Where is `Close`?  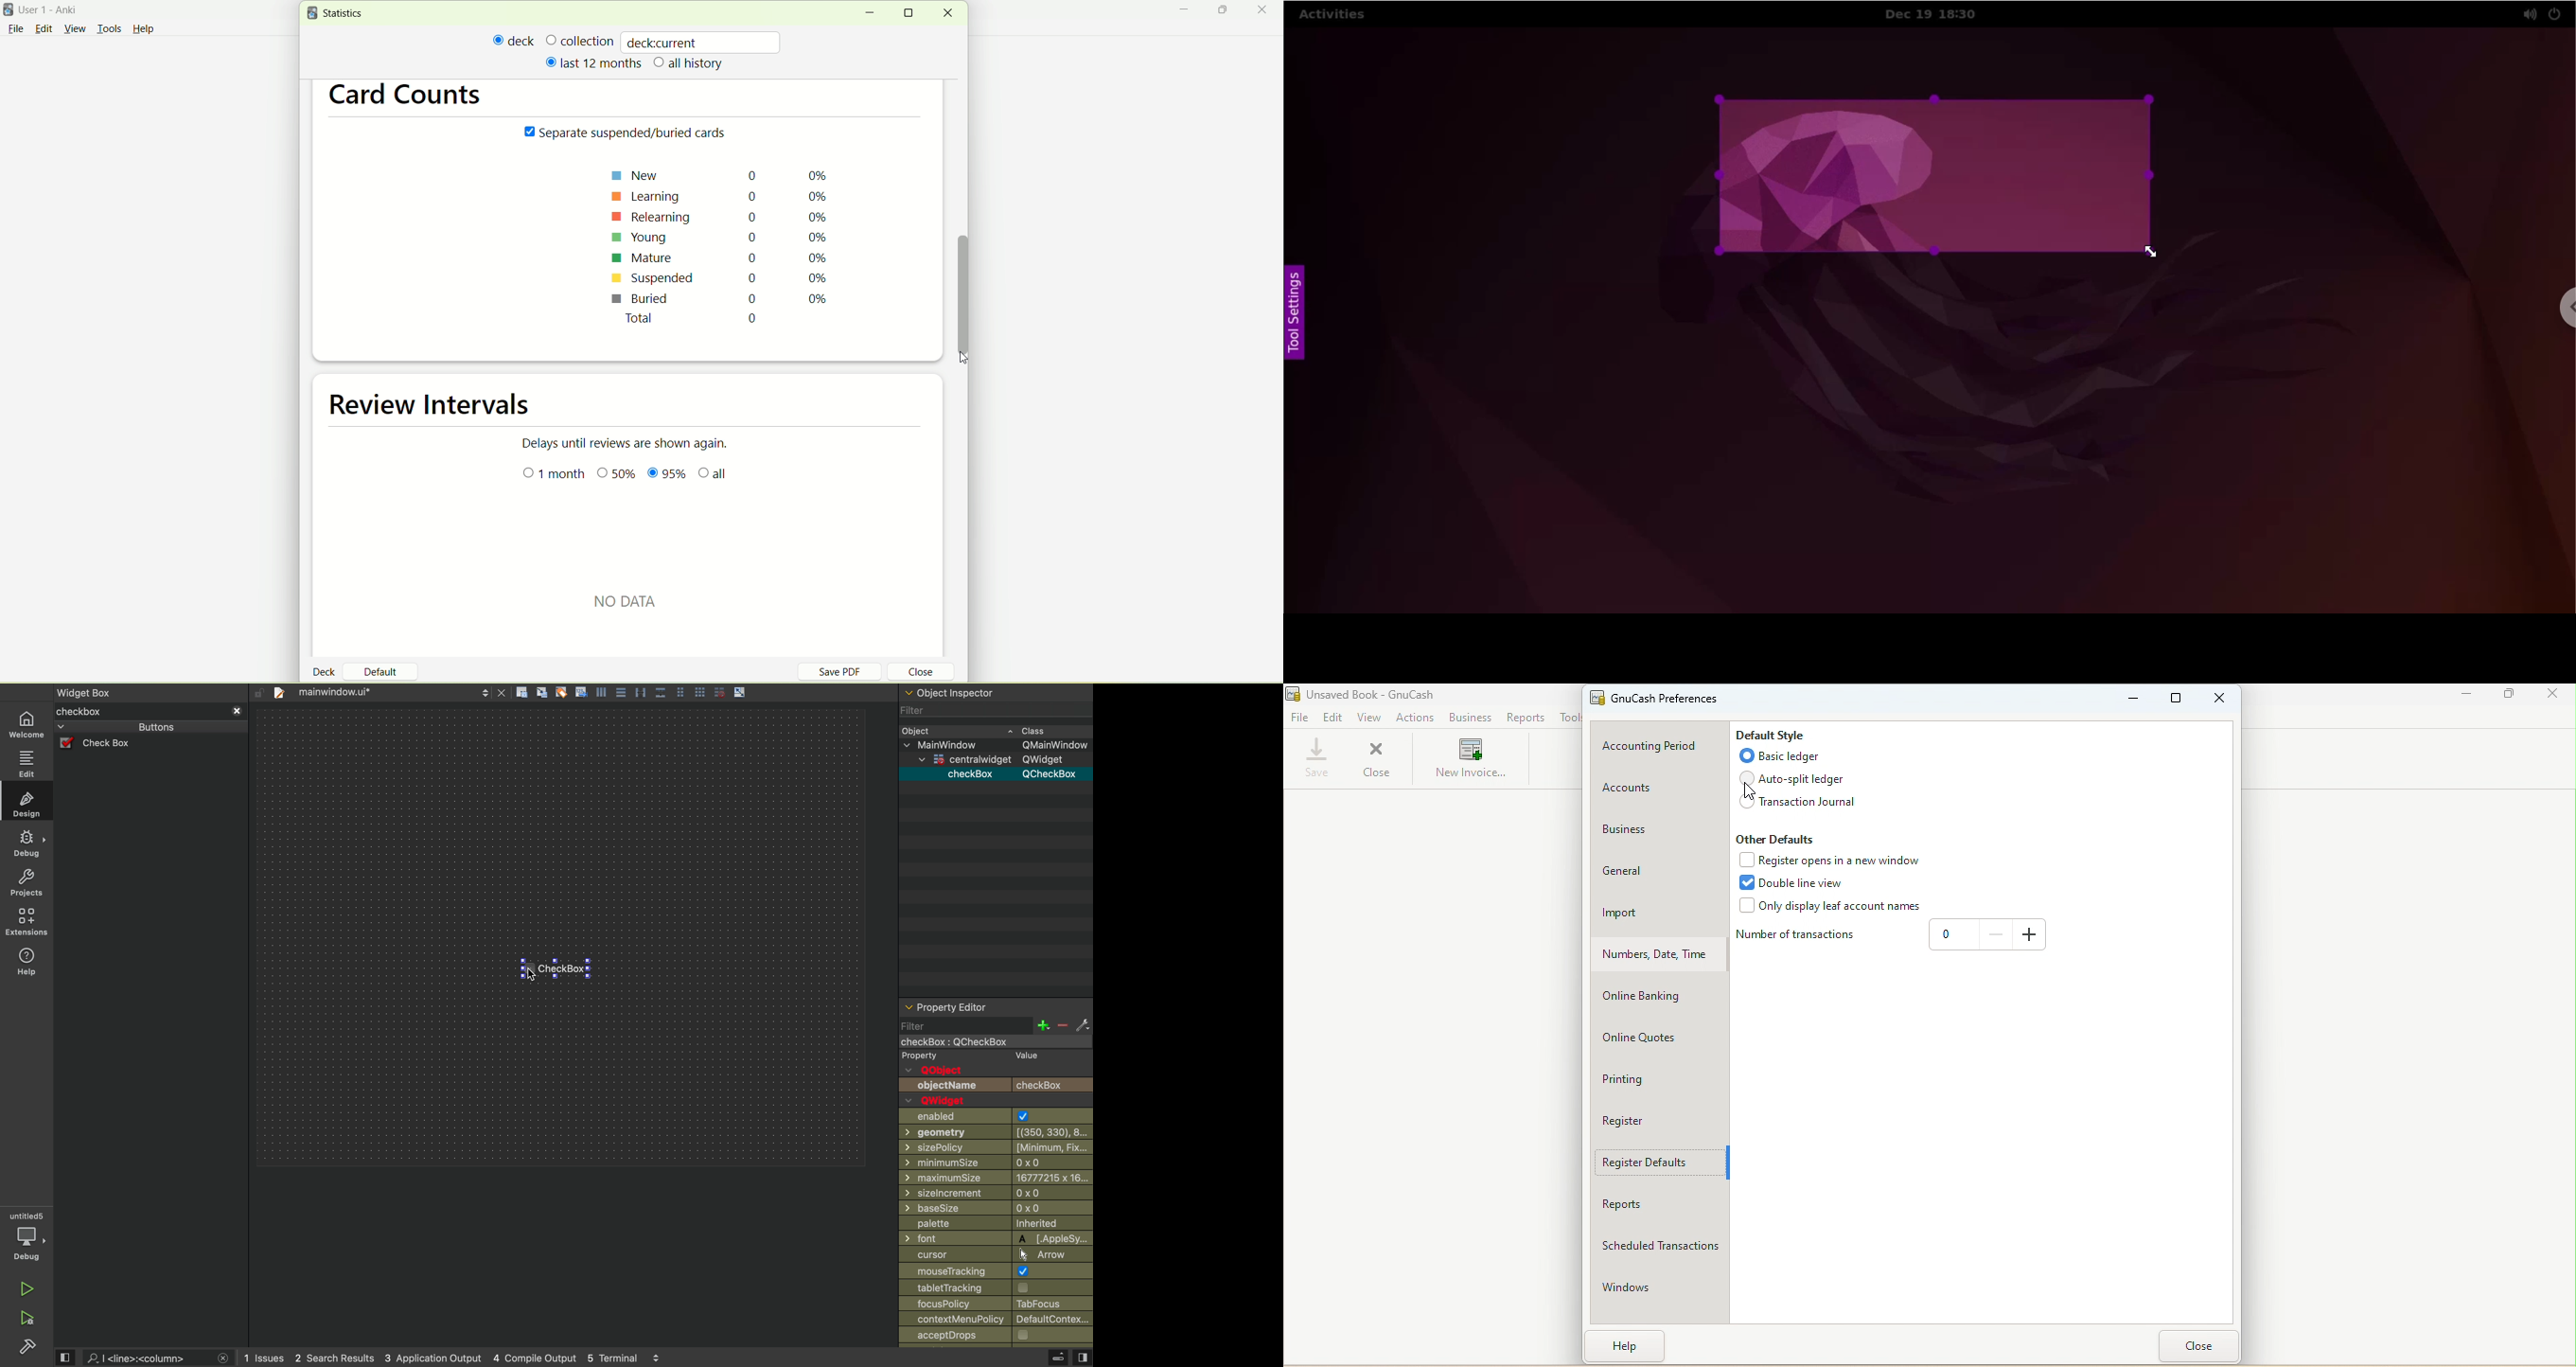 Close is located at coordinates (1385, 757).